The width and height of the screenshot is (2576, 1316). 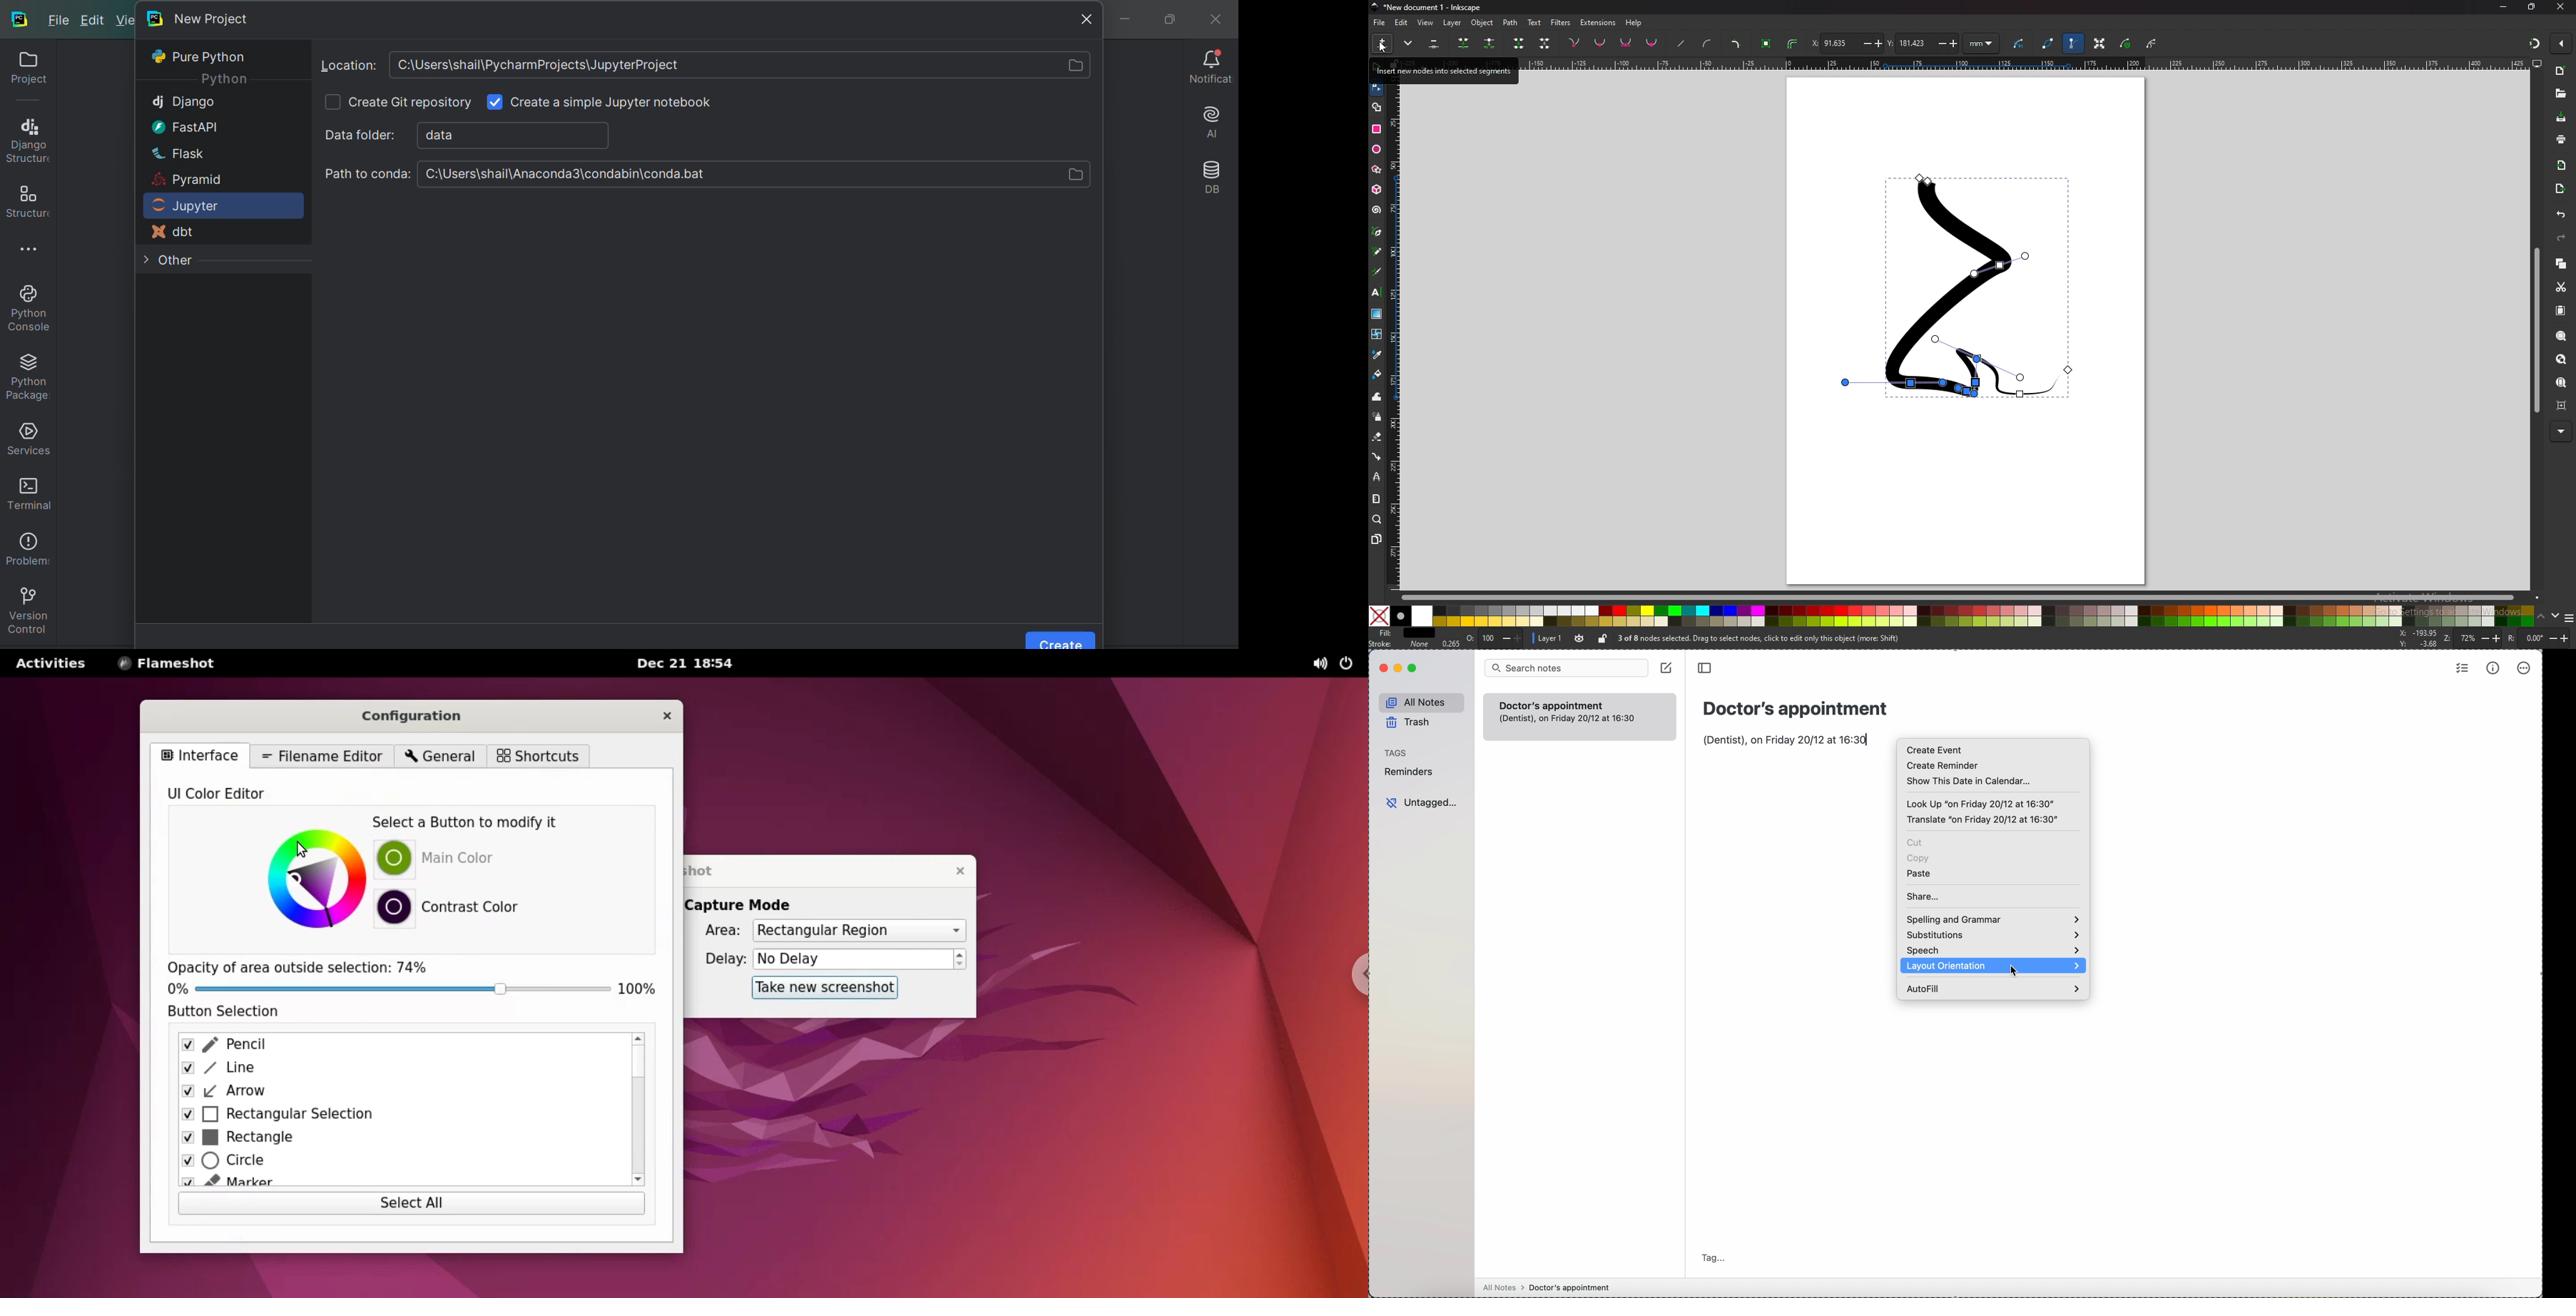 I want to click on all notes > doctor's appointment, so click(x=1546, y=1286).